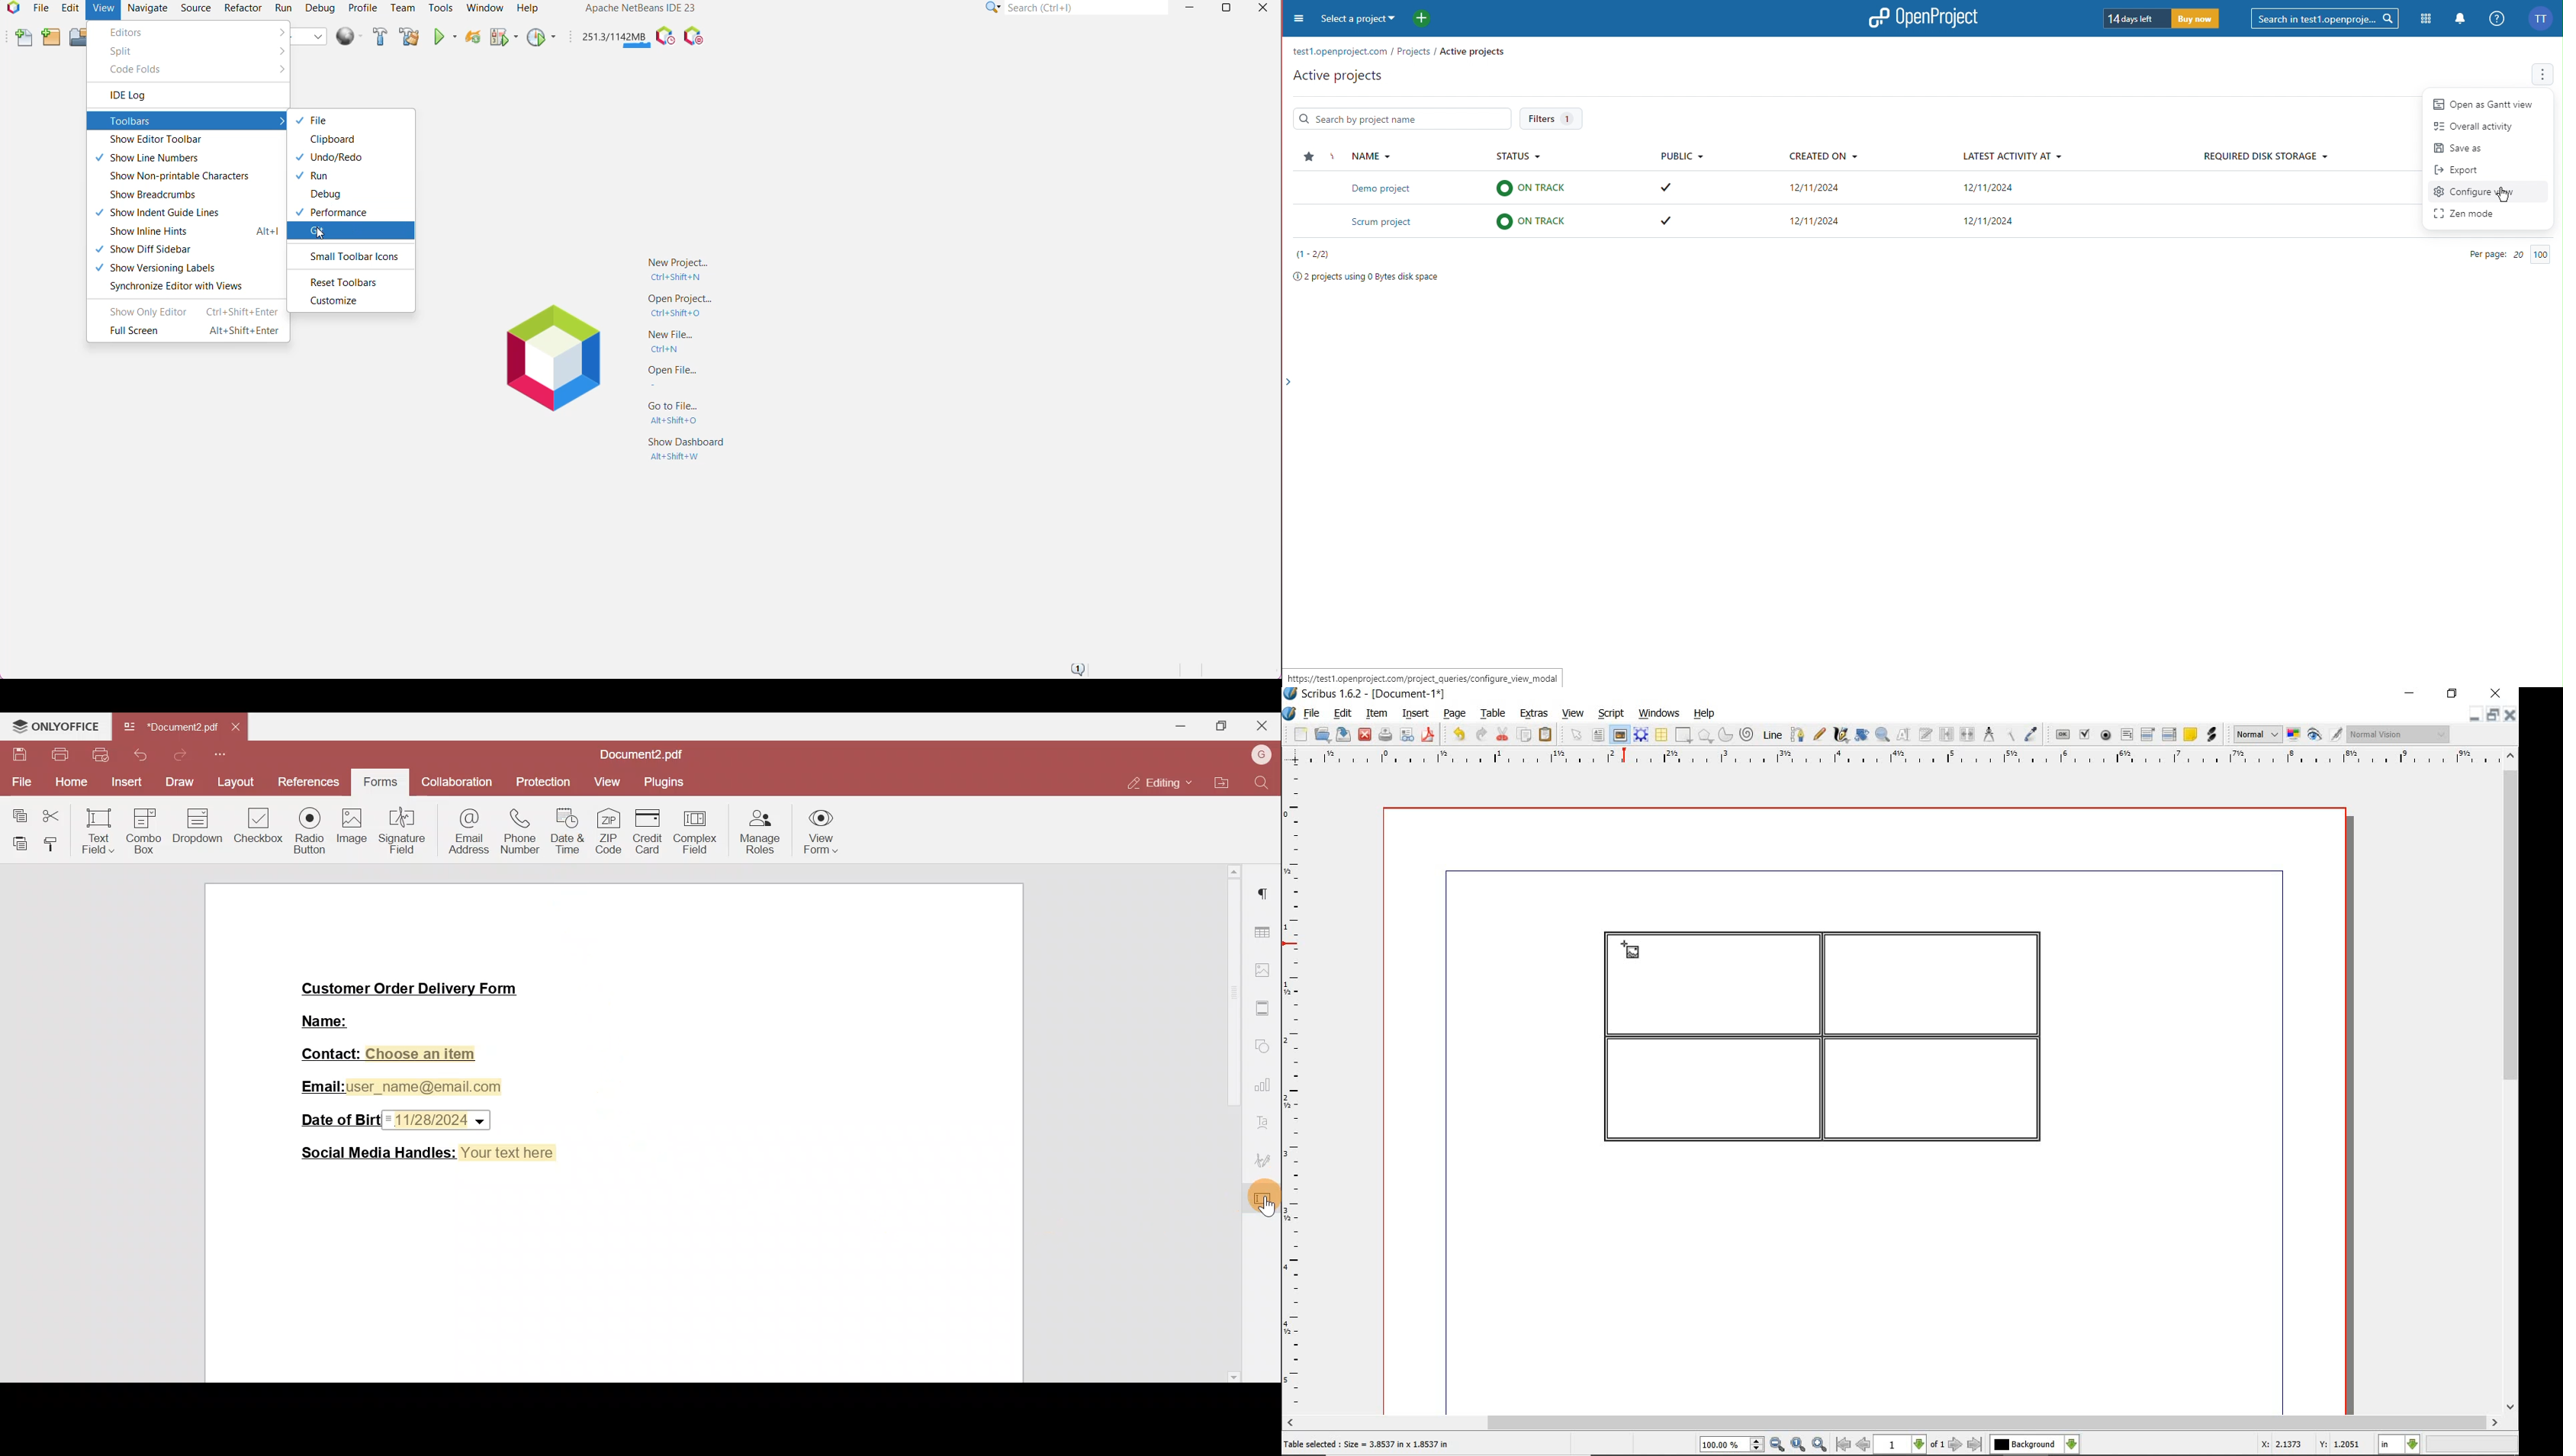  I want to click on Credit card, so click(653, 832).